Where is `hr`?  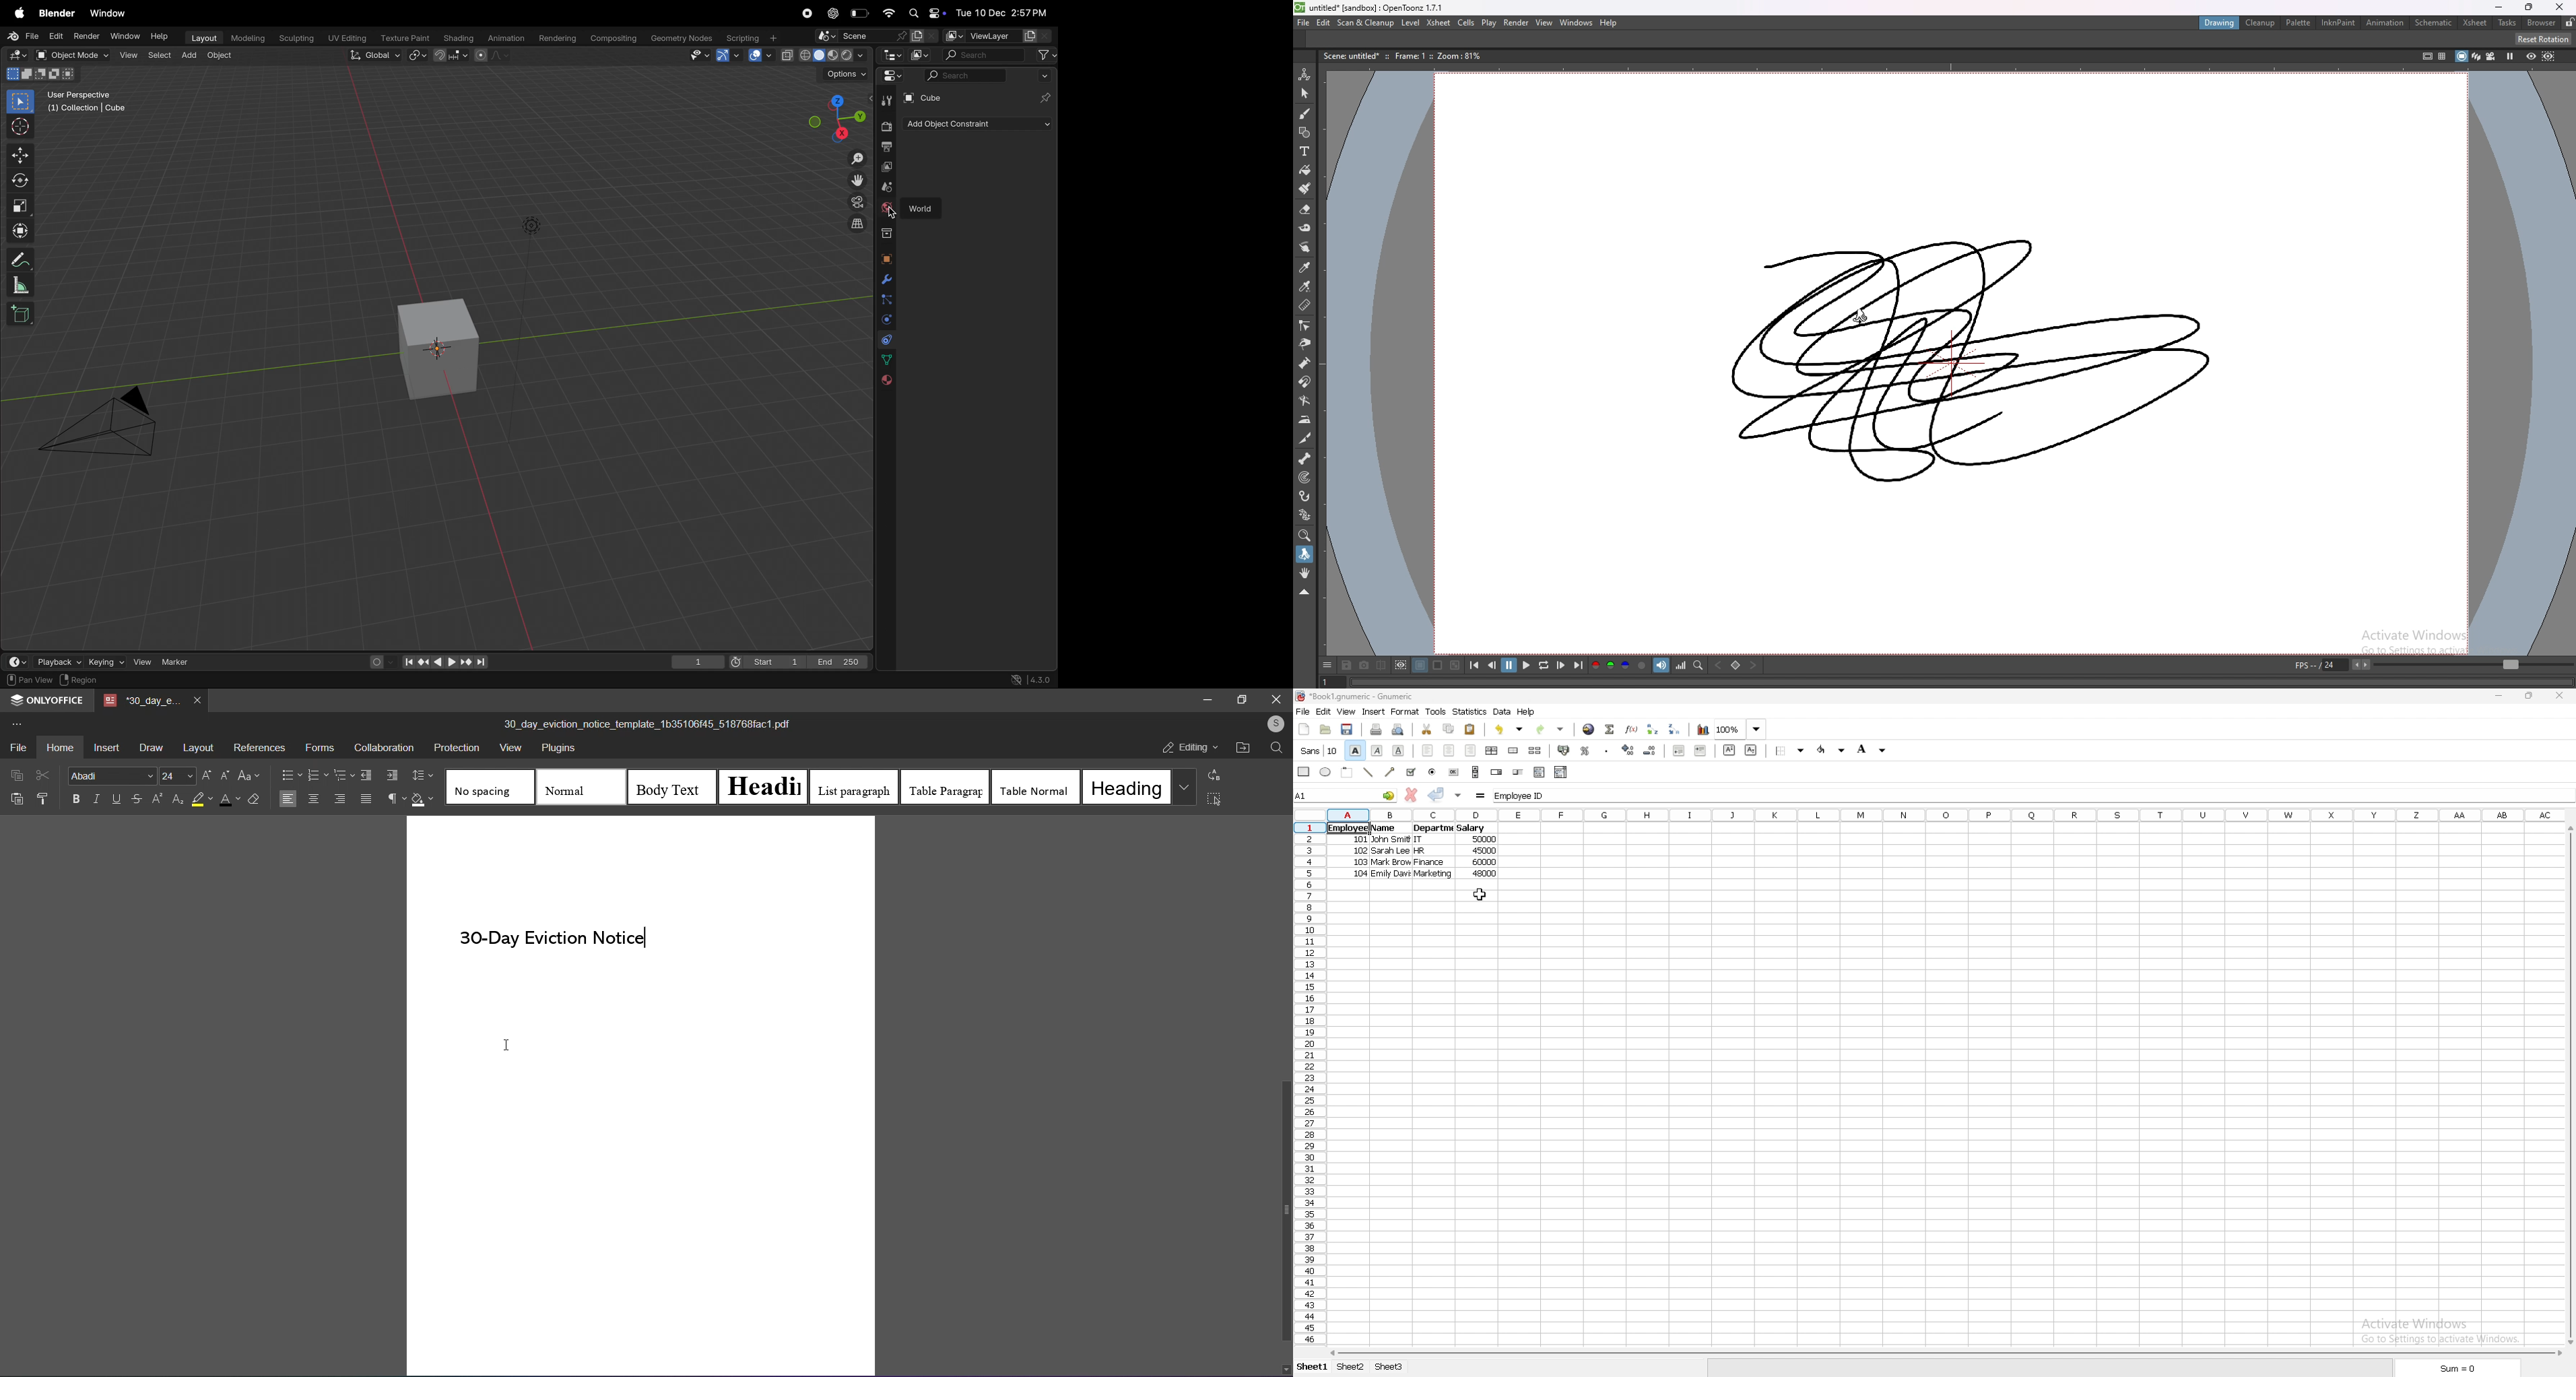
hr is located at coordinates (1422, 850).